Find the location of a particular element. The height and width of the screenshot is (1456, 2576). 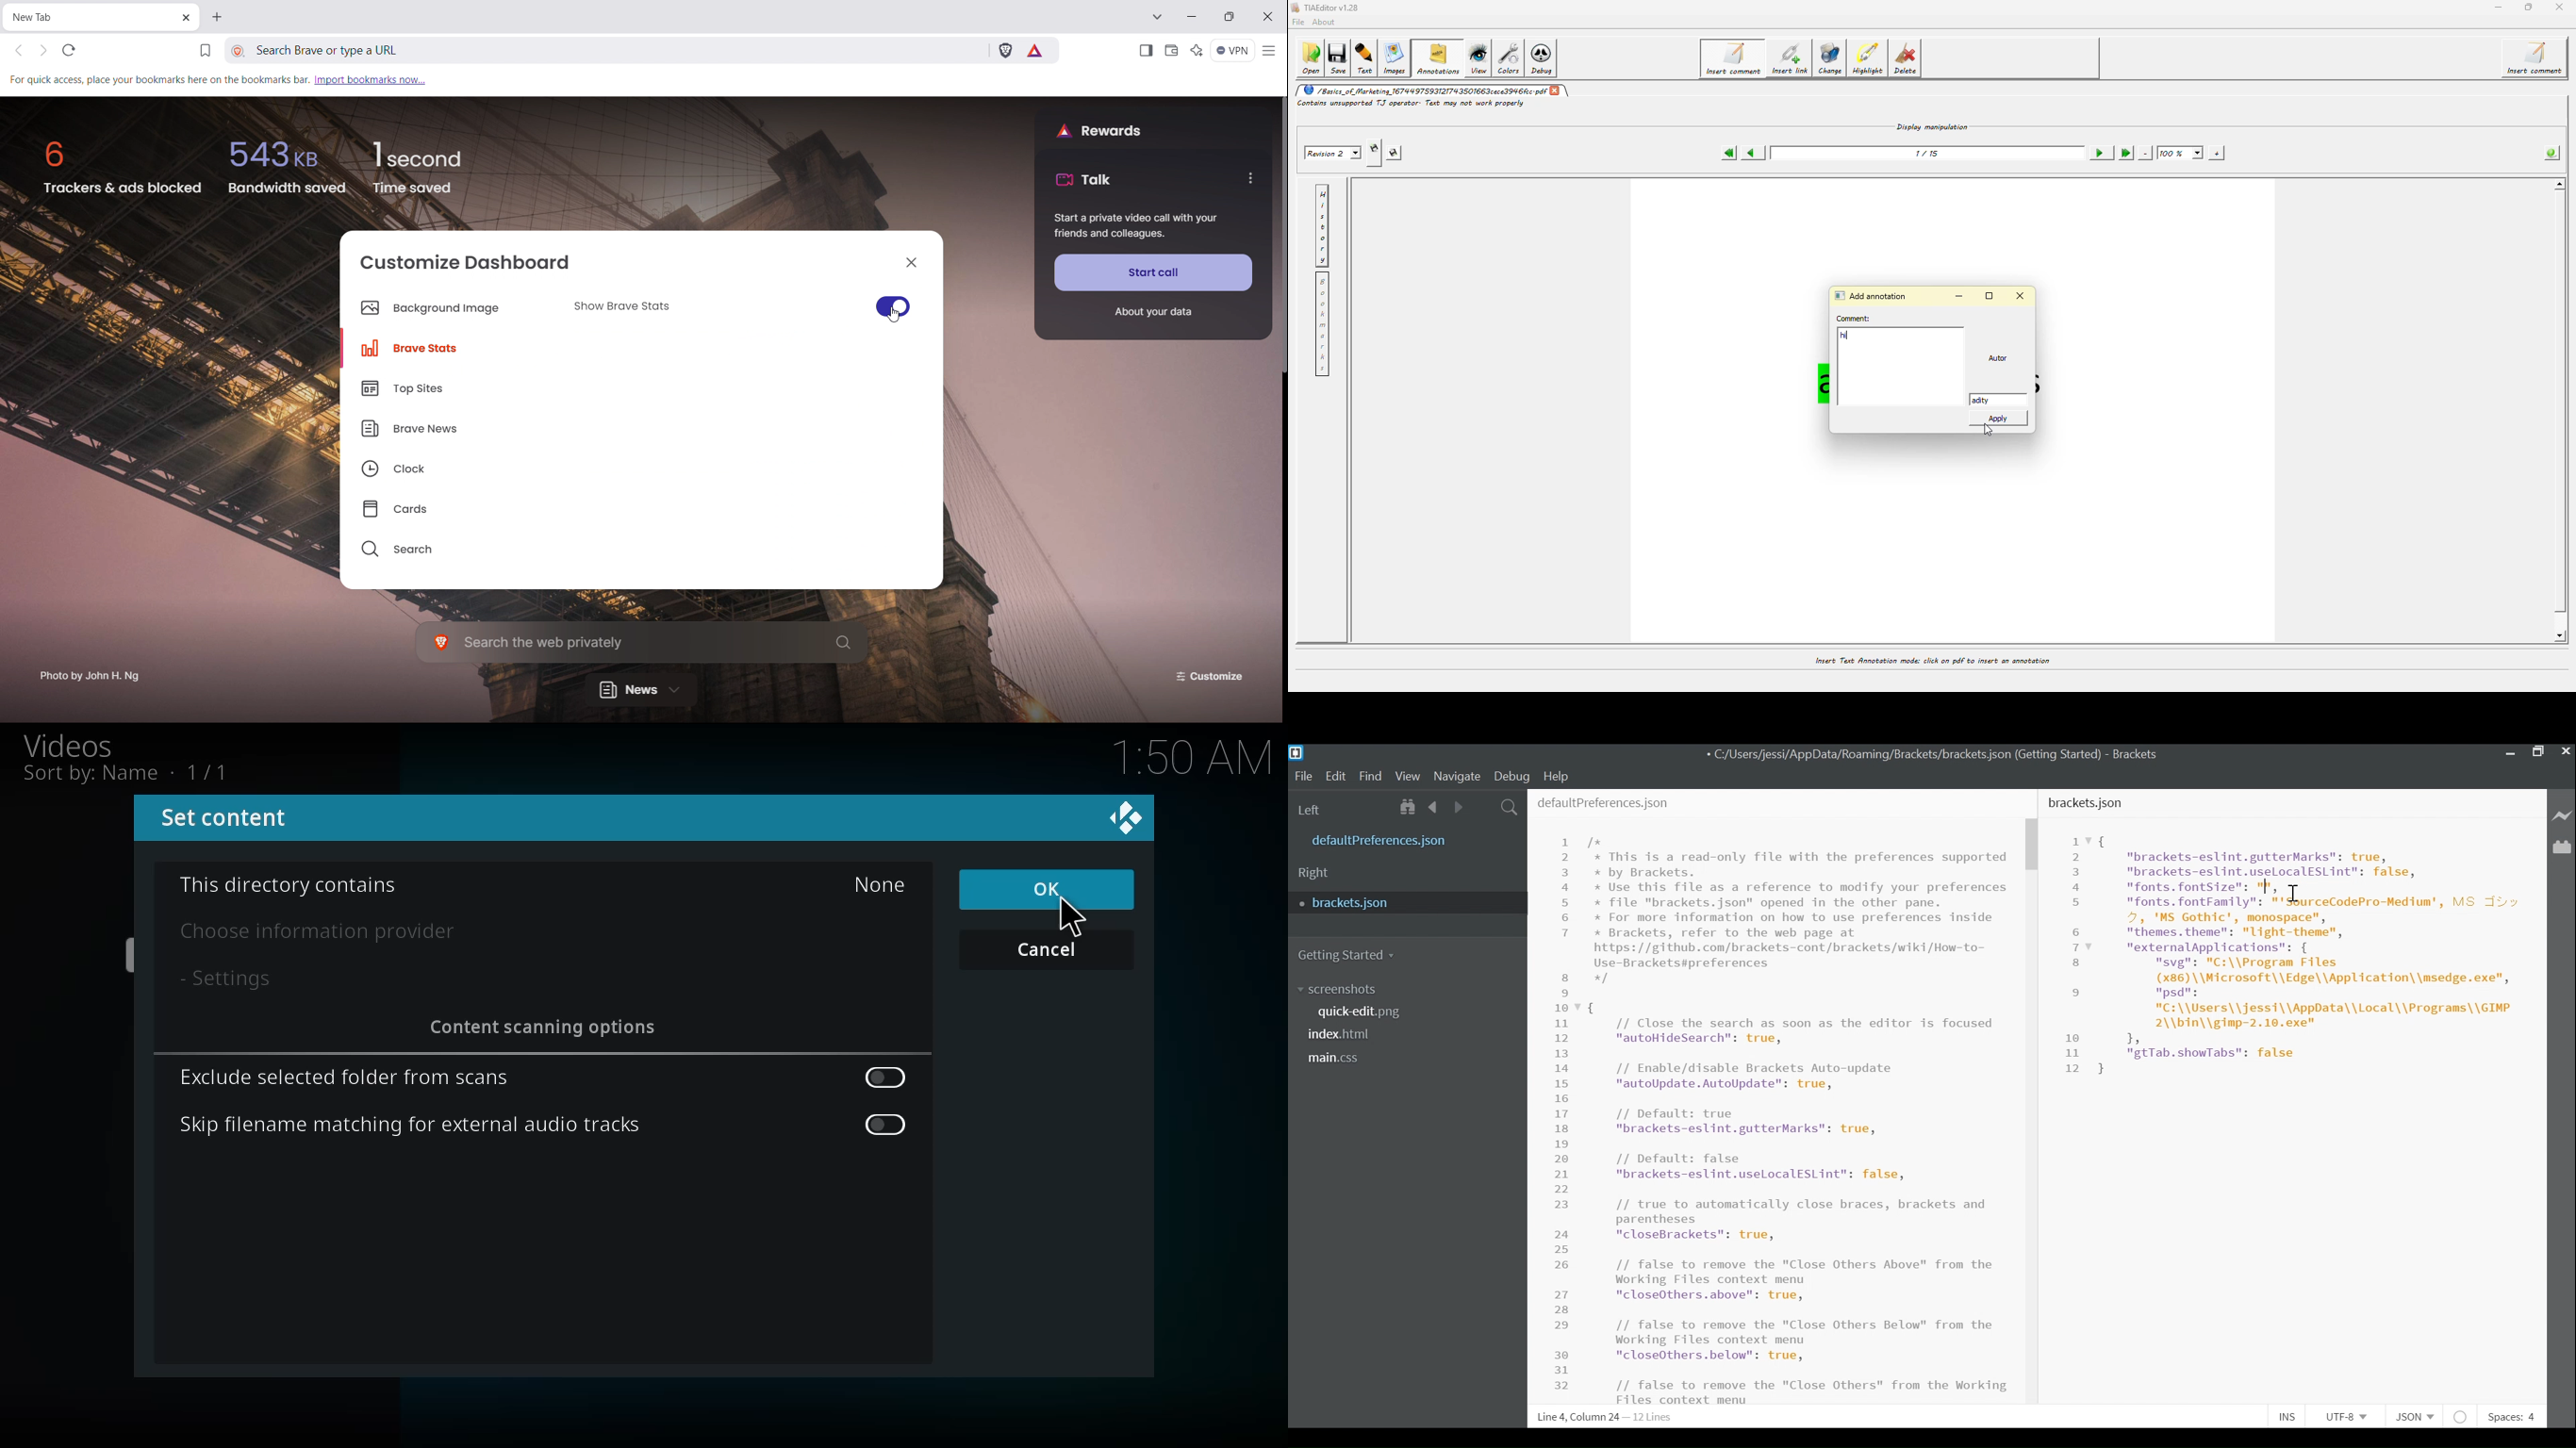

skip filename matching for external audio is located at coordinates (412, 1125).